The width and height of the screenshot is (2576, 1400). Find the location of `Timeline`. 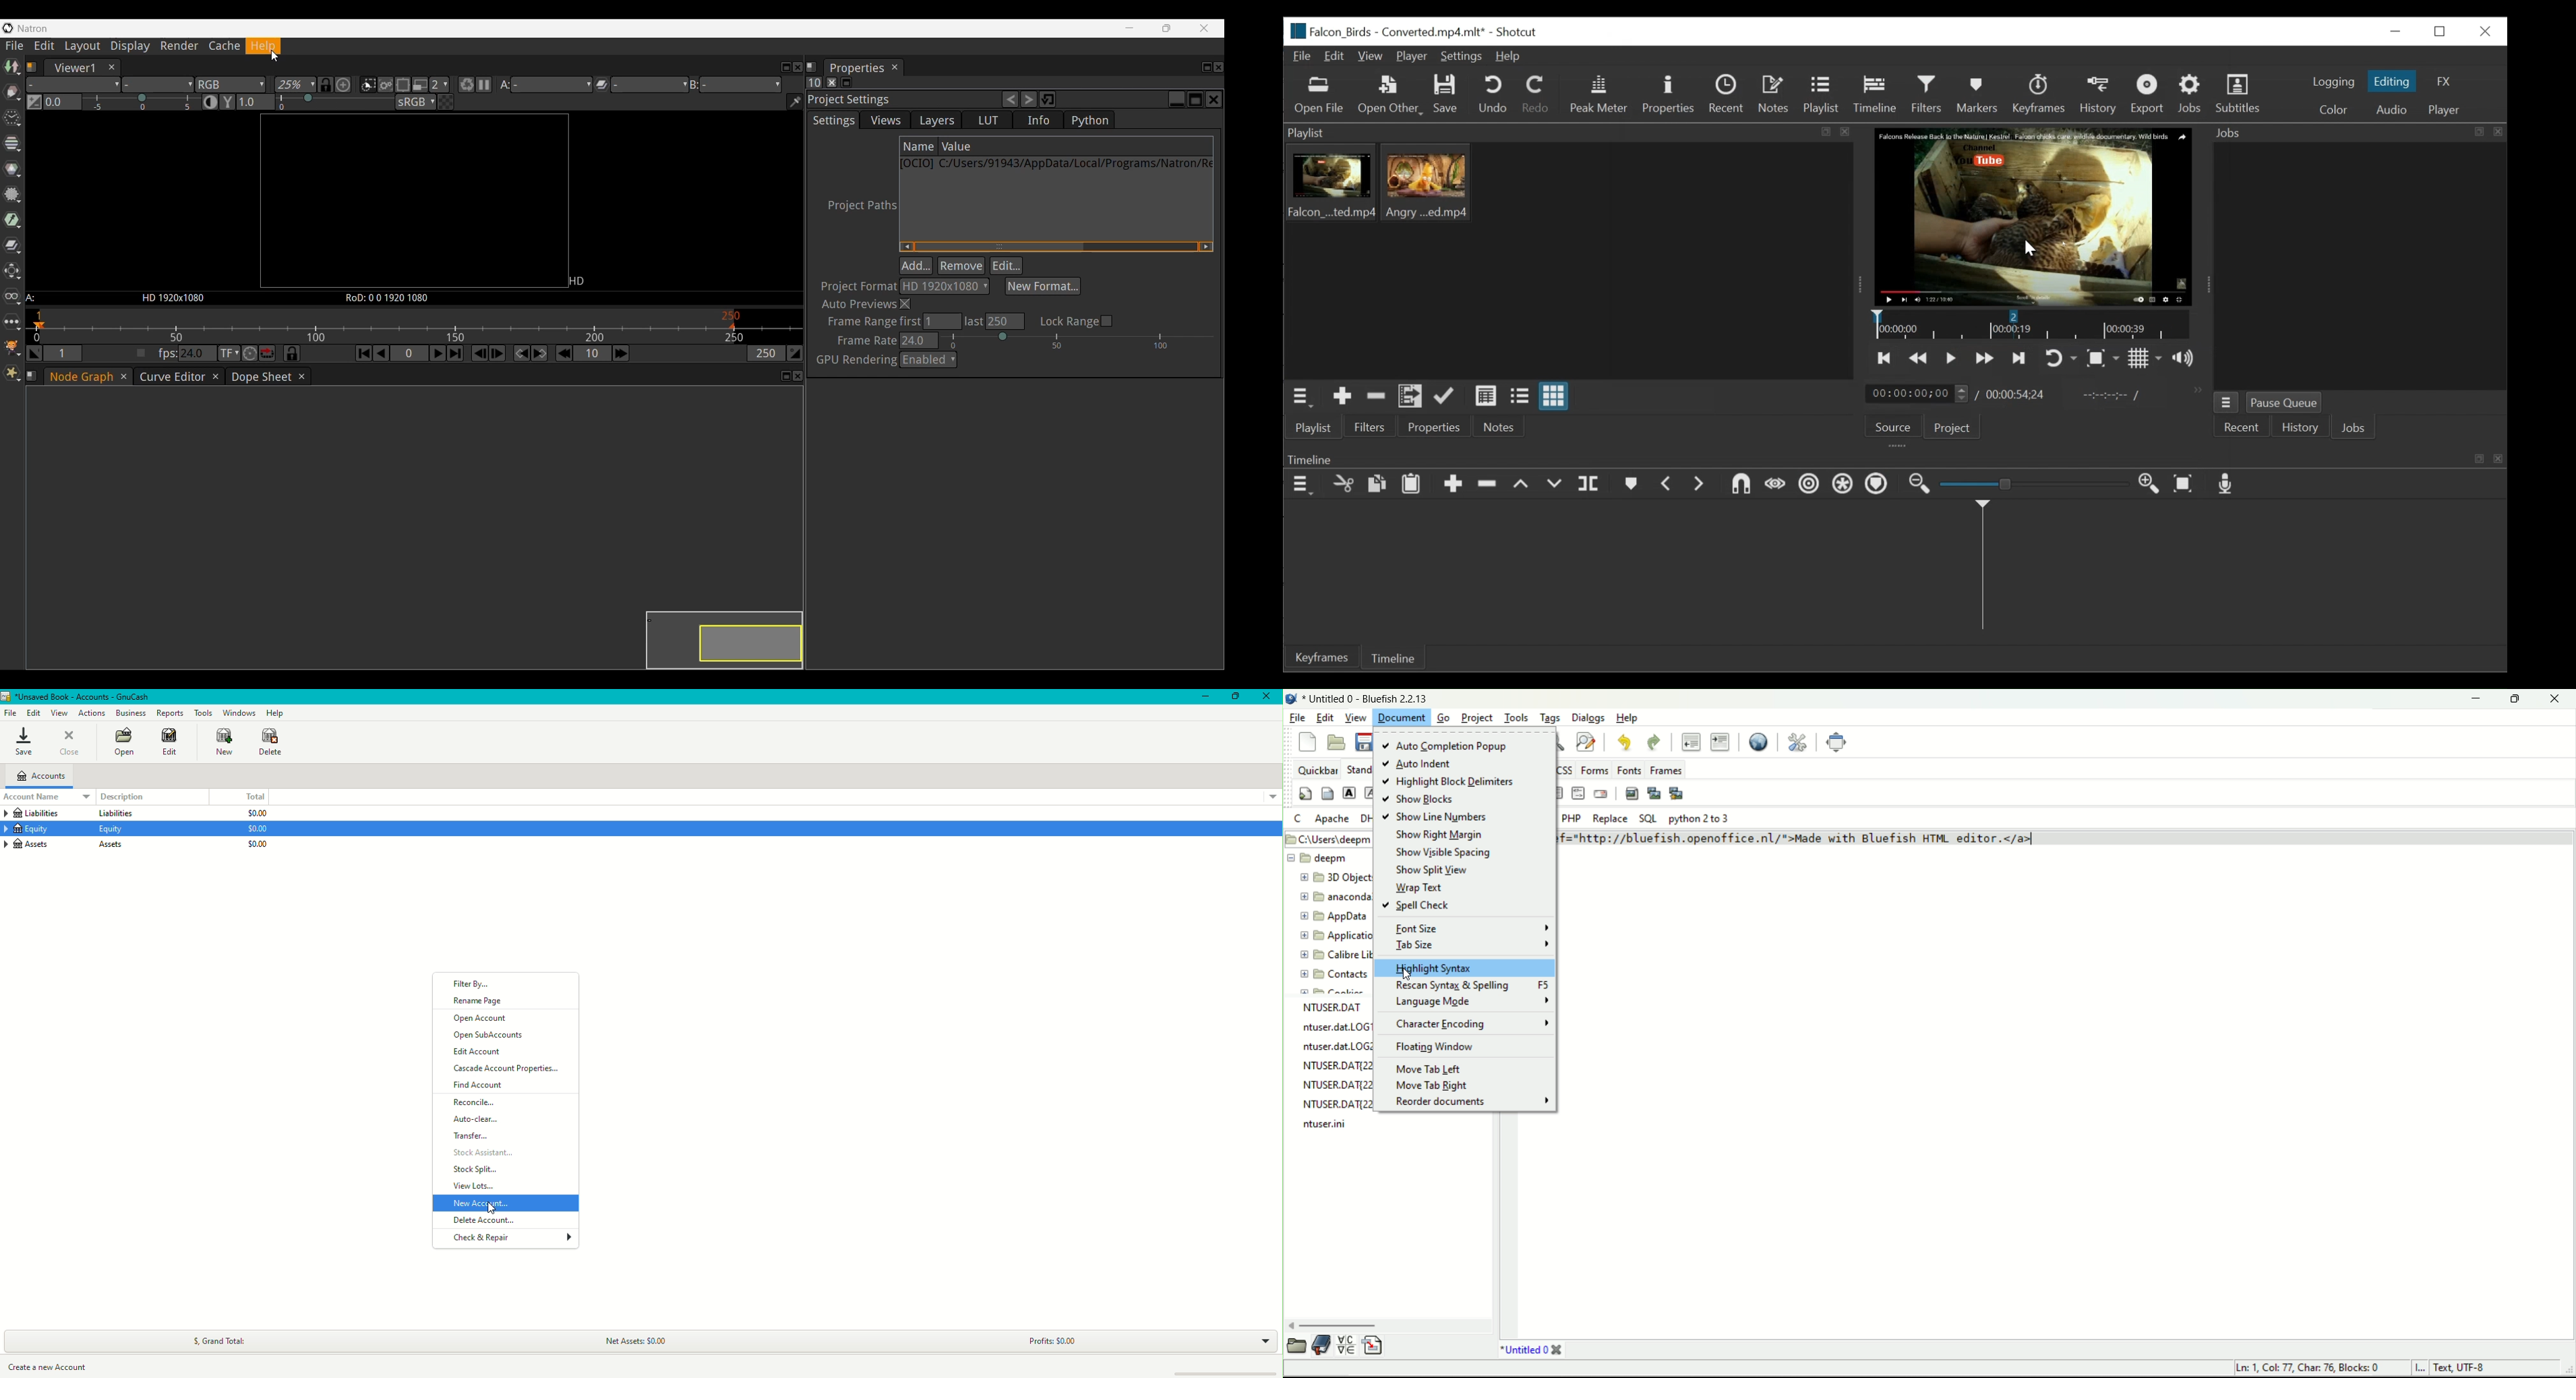

Timeline is located at coordinates (1393, 657).